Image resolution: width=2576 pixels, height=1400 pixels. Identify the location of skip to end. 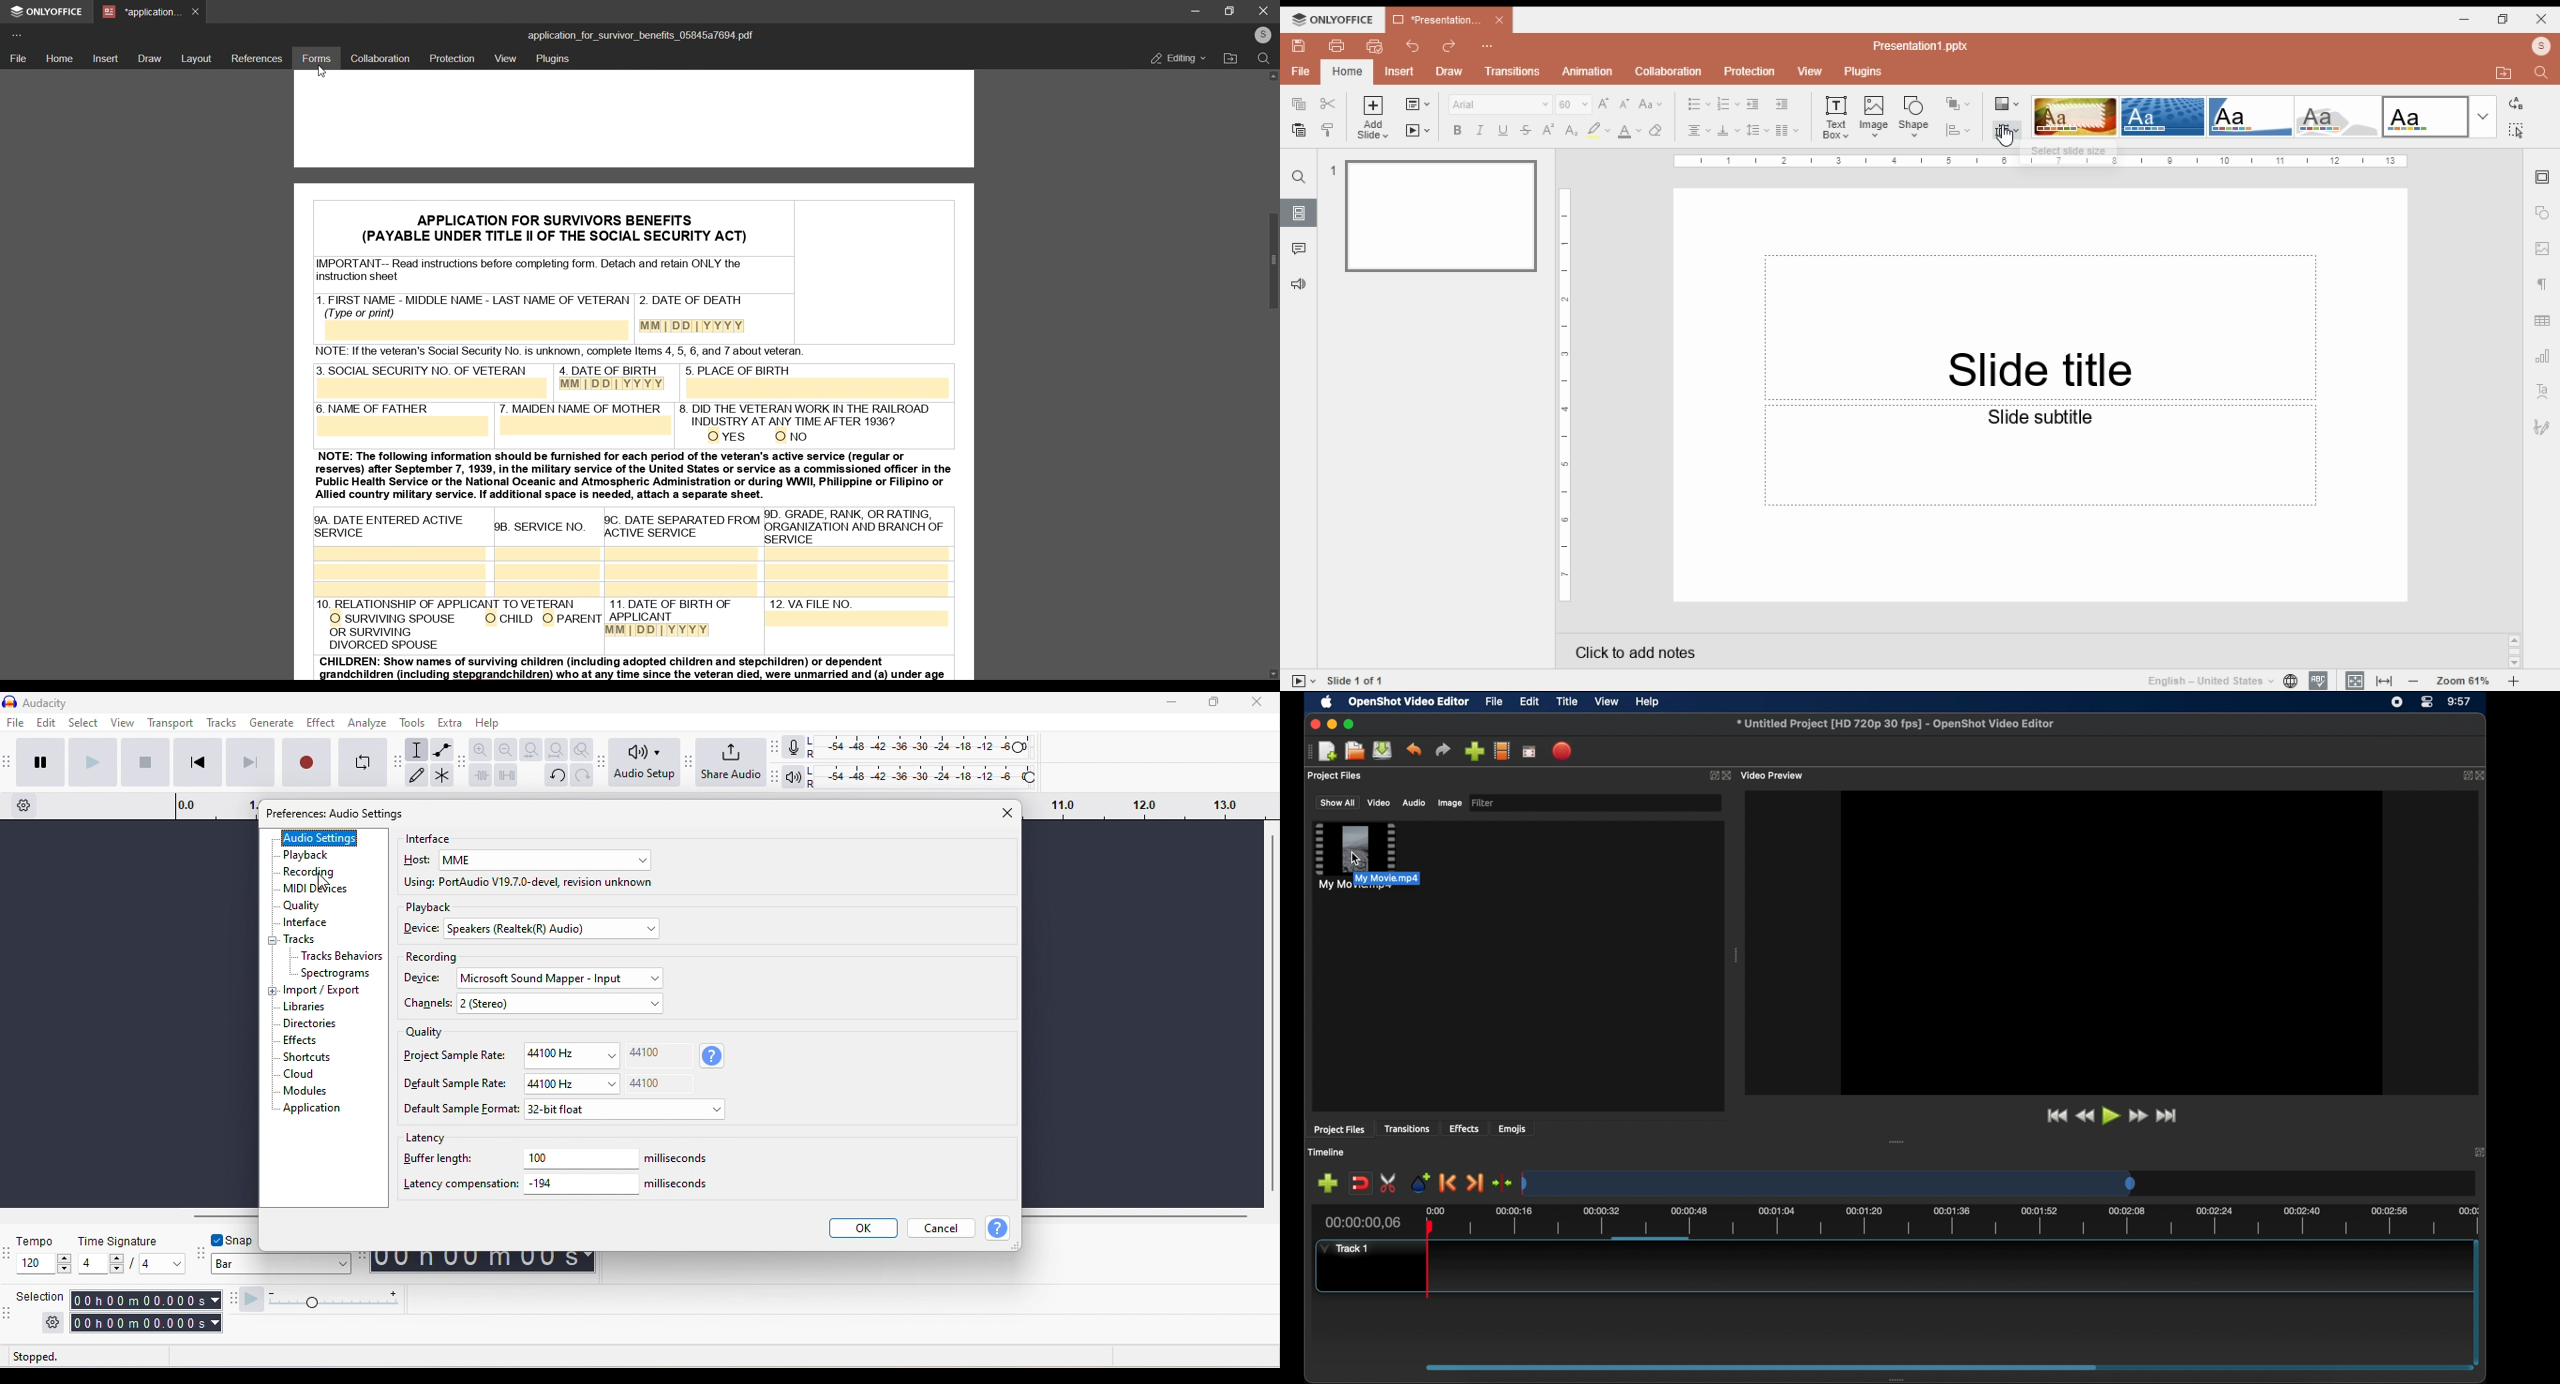
(250, 762).